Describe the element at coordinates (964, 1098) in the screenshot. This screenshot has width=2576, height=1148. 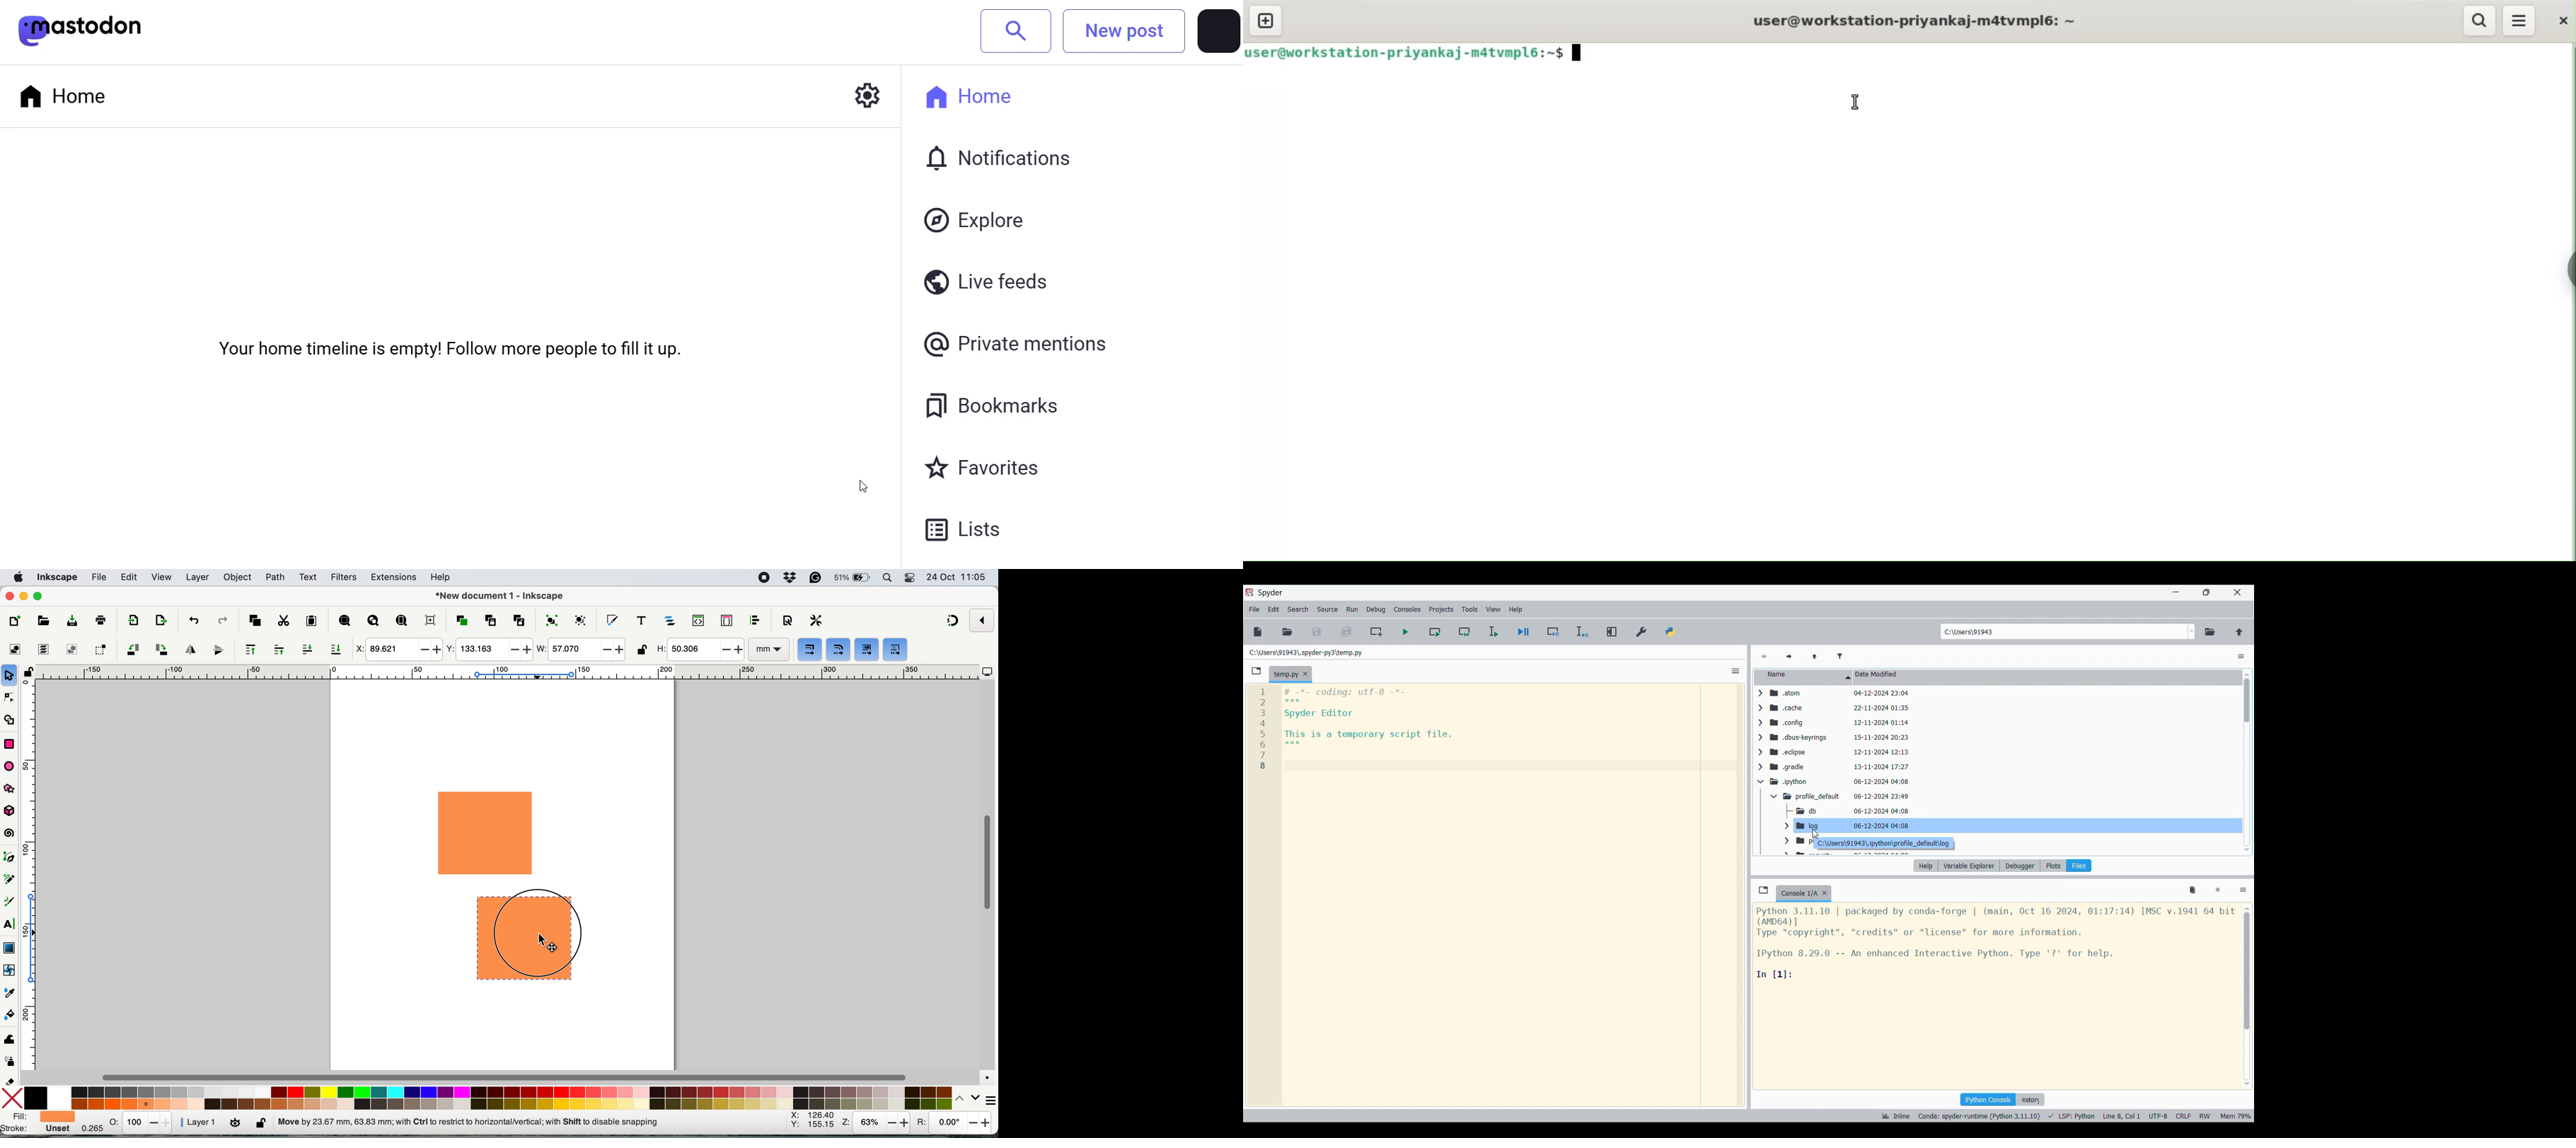
I see `switch between colors` at that location.